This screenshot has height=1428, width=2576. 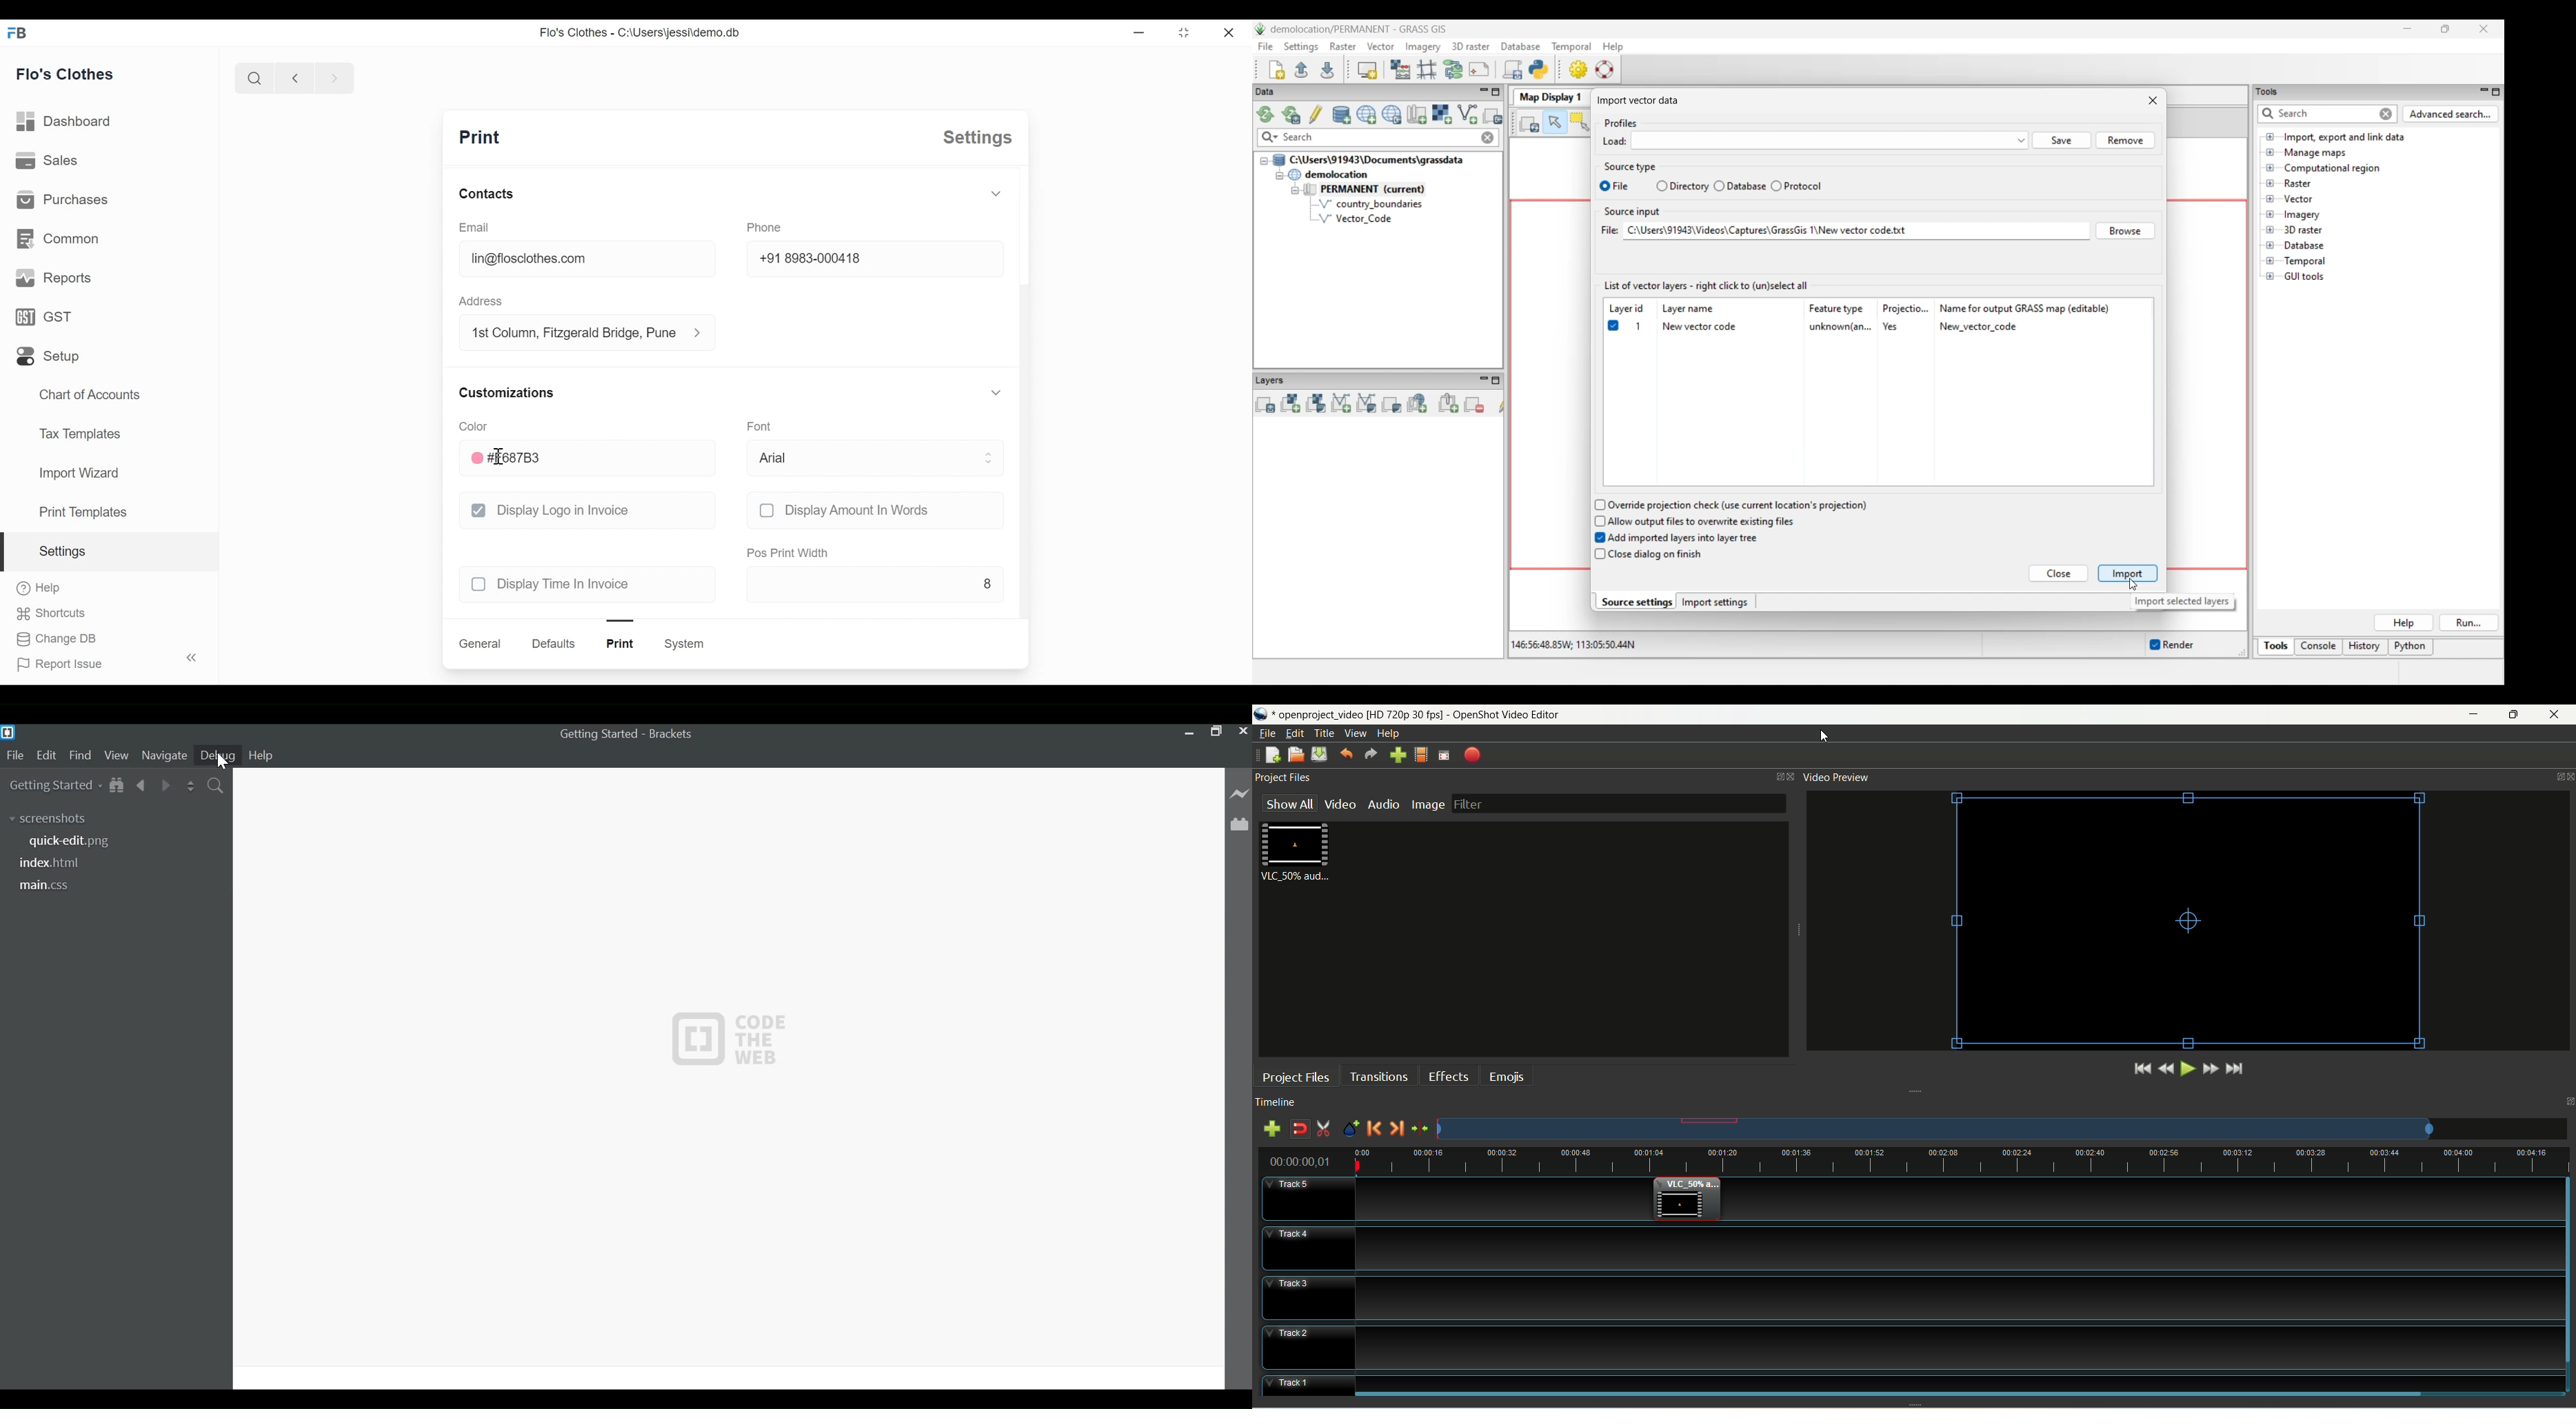 What do you see at coordinates (2236, 1069) in the screenshot?
I see `jump to end` at bounding box center [2236, 1069].